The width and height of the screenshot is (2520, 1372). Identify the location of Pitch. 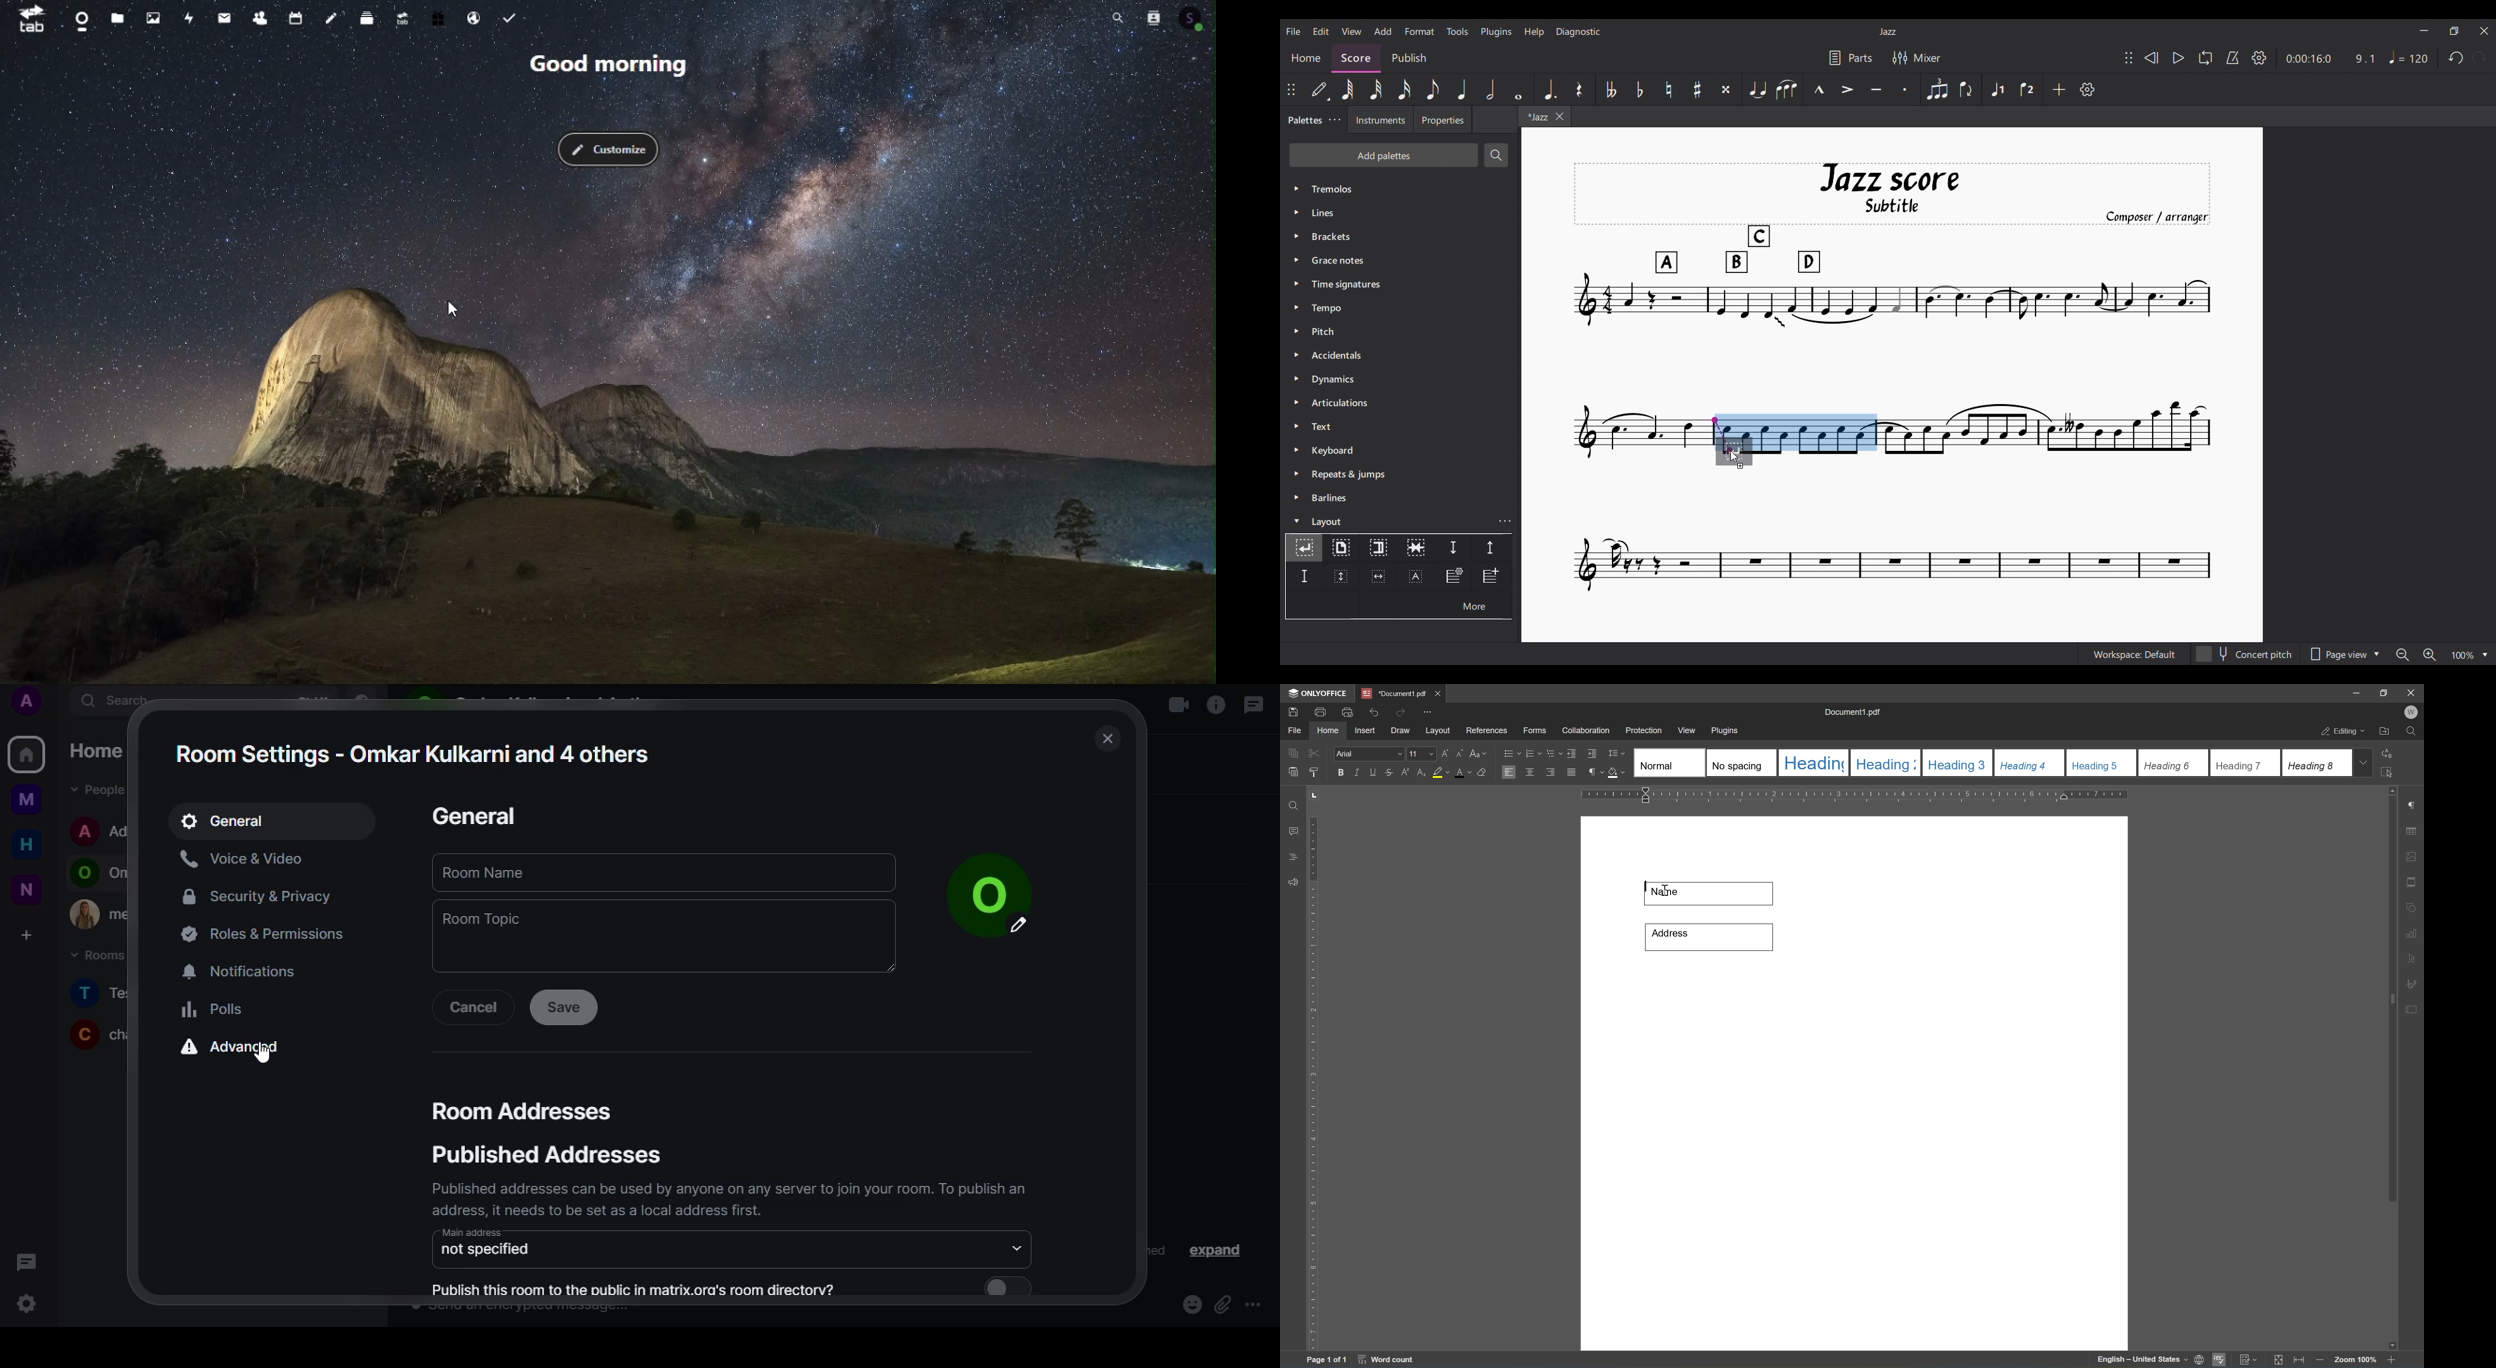
(1400, 332).